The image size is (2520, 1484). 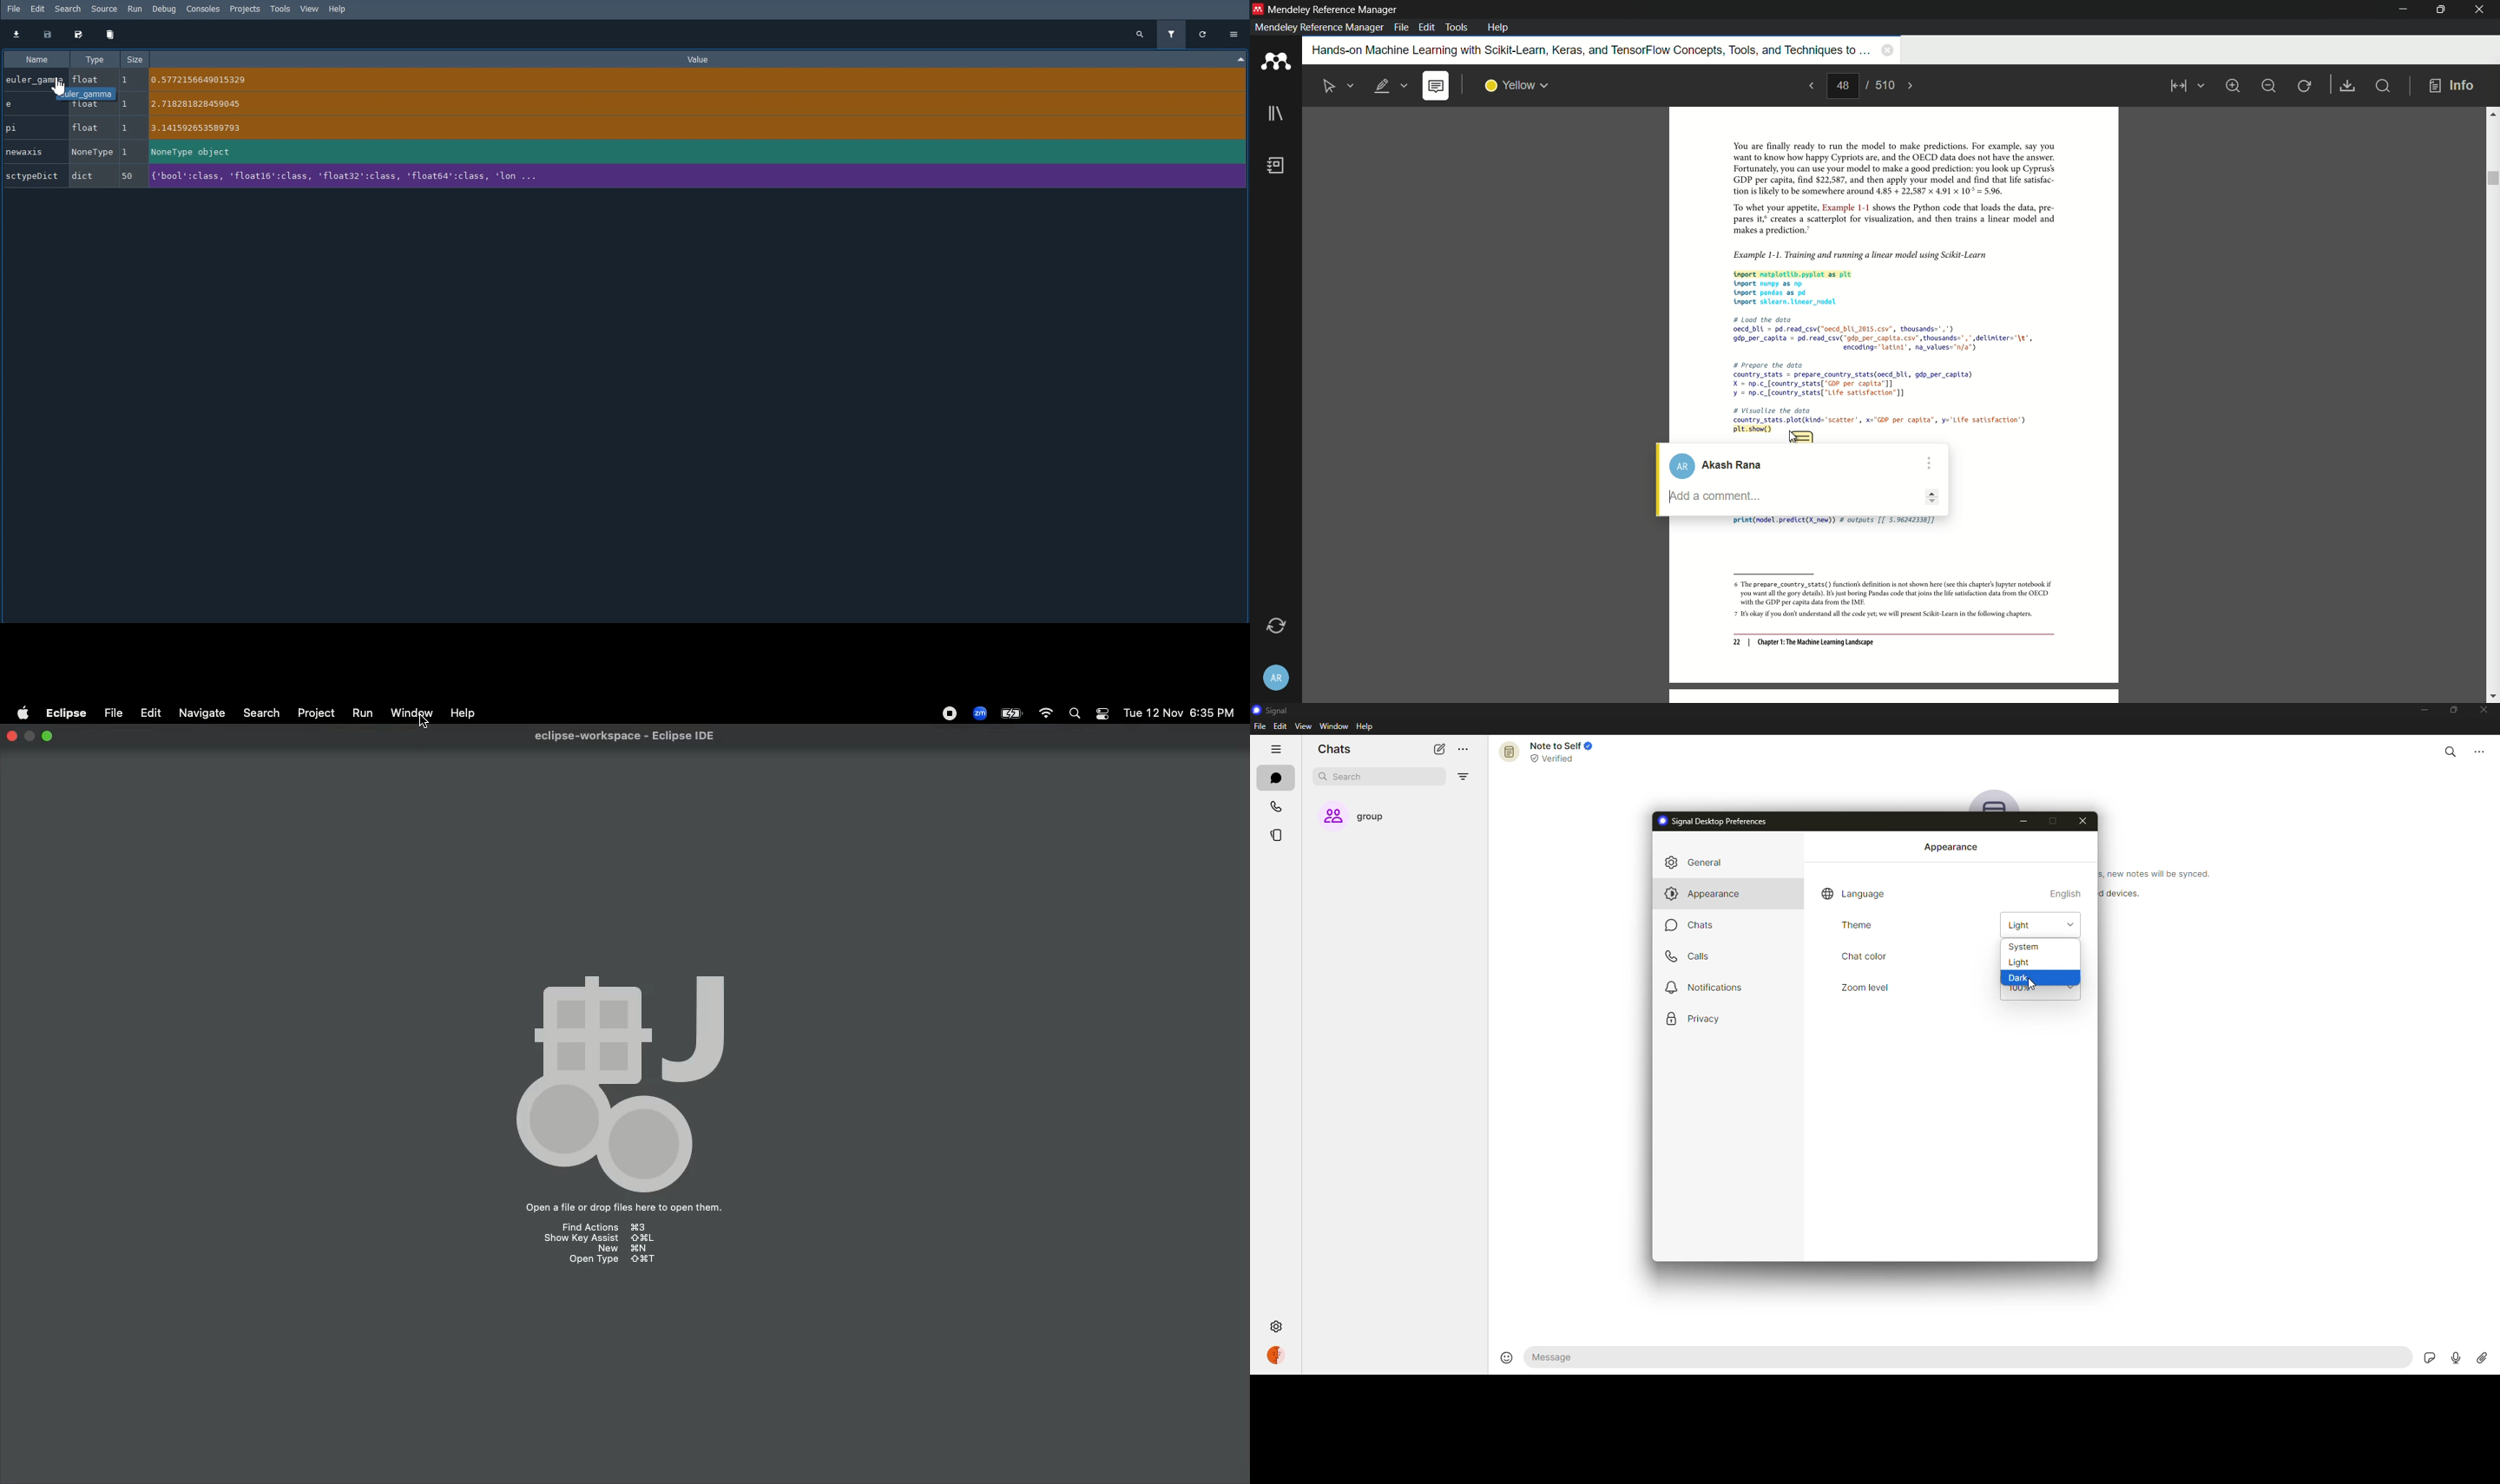 I want to click on Tools, so click(x=281, y=9).